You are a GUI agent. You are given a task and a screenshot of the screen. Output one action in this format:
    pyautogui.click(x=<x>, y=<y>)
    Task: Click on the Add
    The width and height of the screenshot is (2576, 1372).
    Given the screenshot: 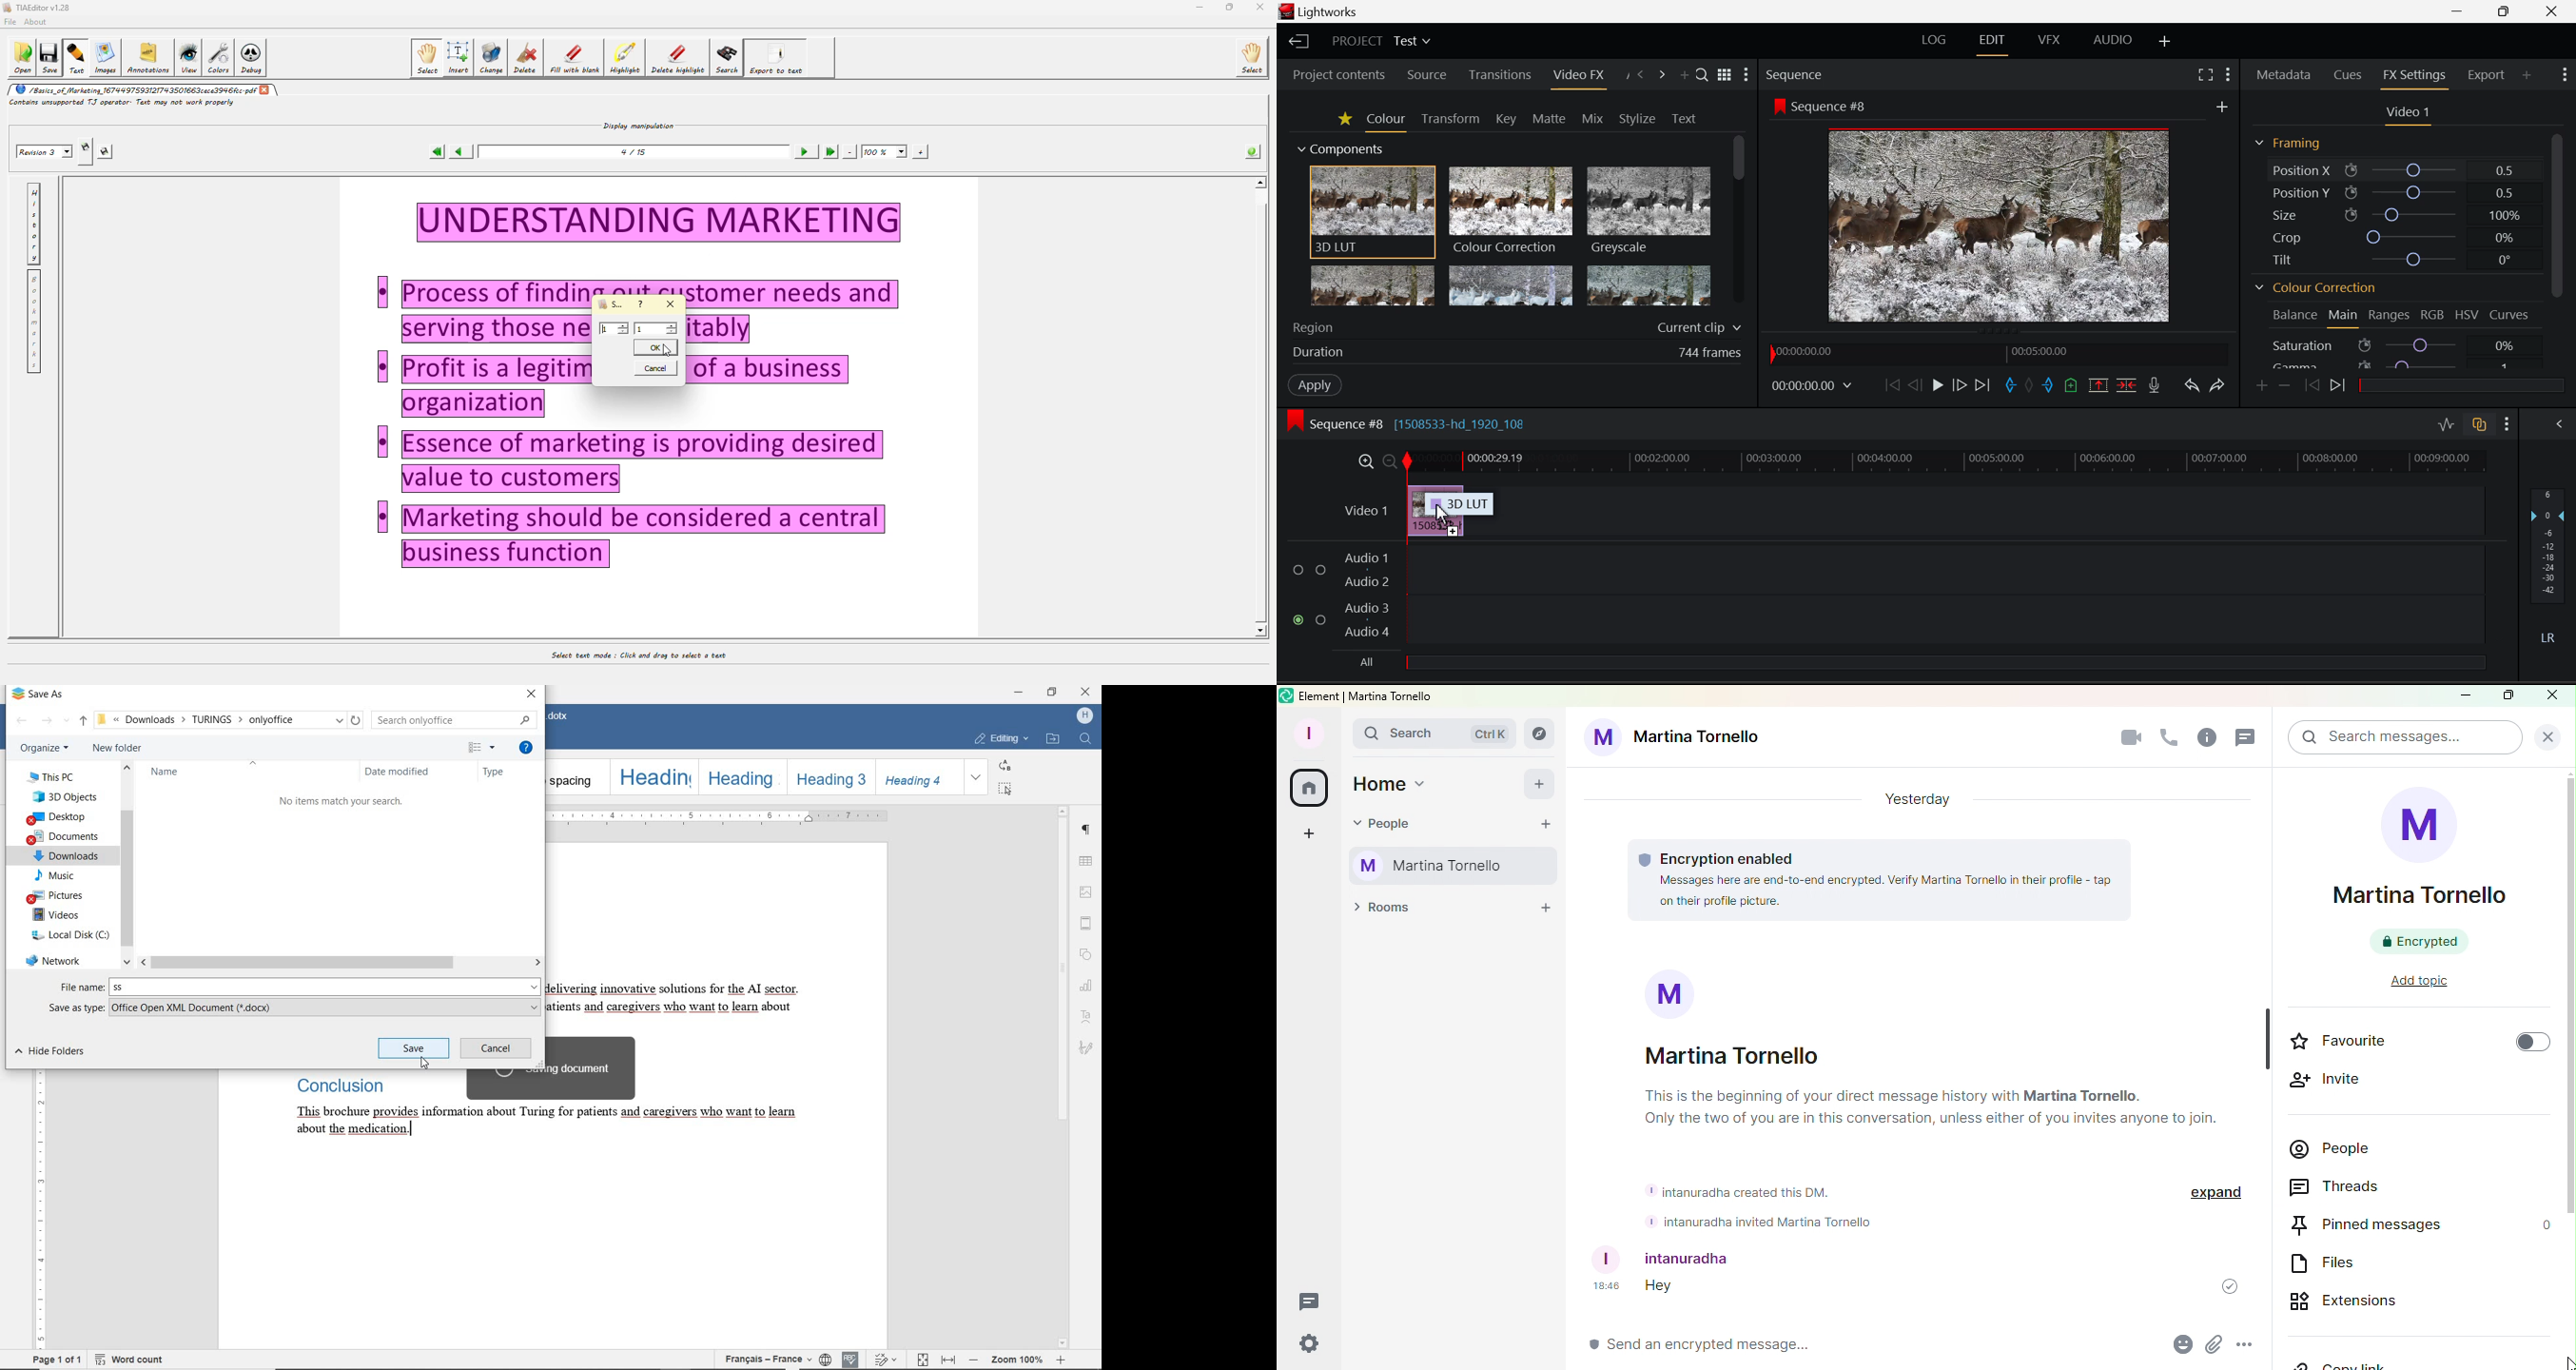 What is the action you would take?
    pyautogui.click(x=1542, y=789)
    